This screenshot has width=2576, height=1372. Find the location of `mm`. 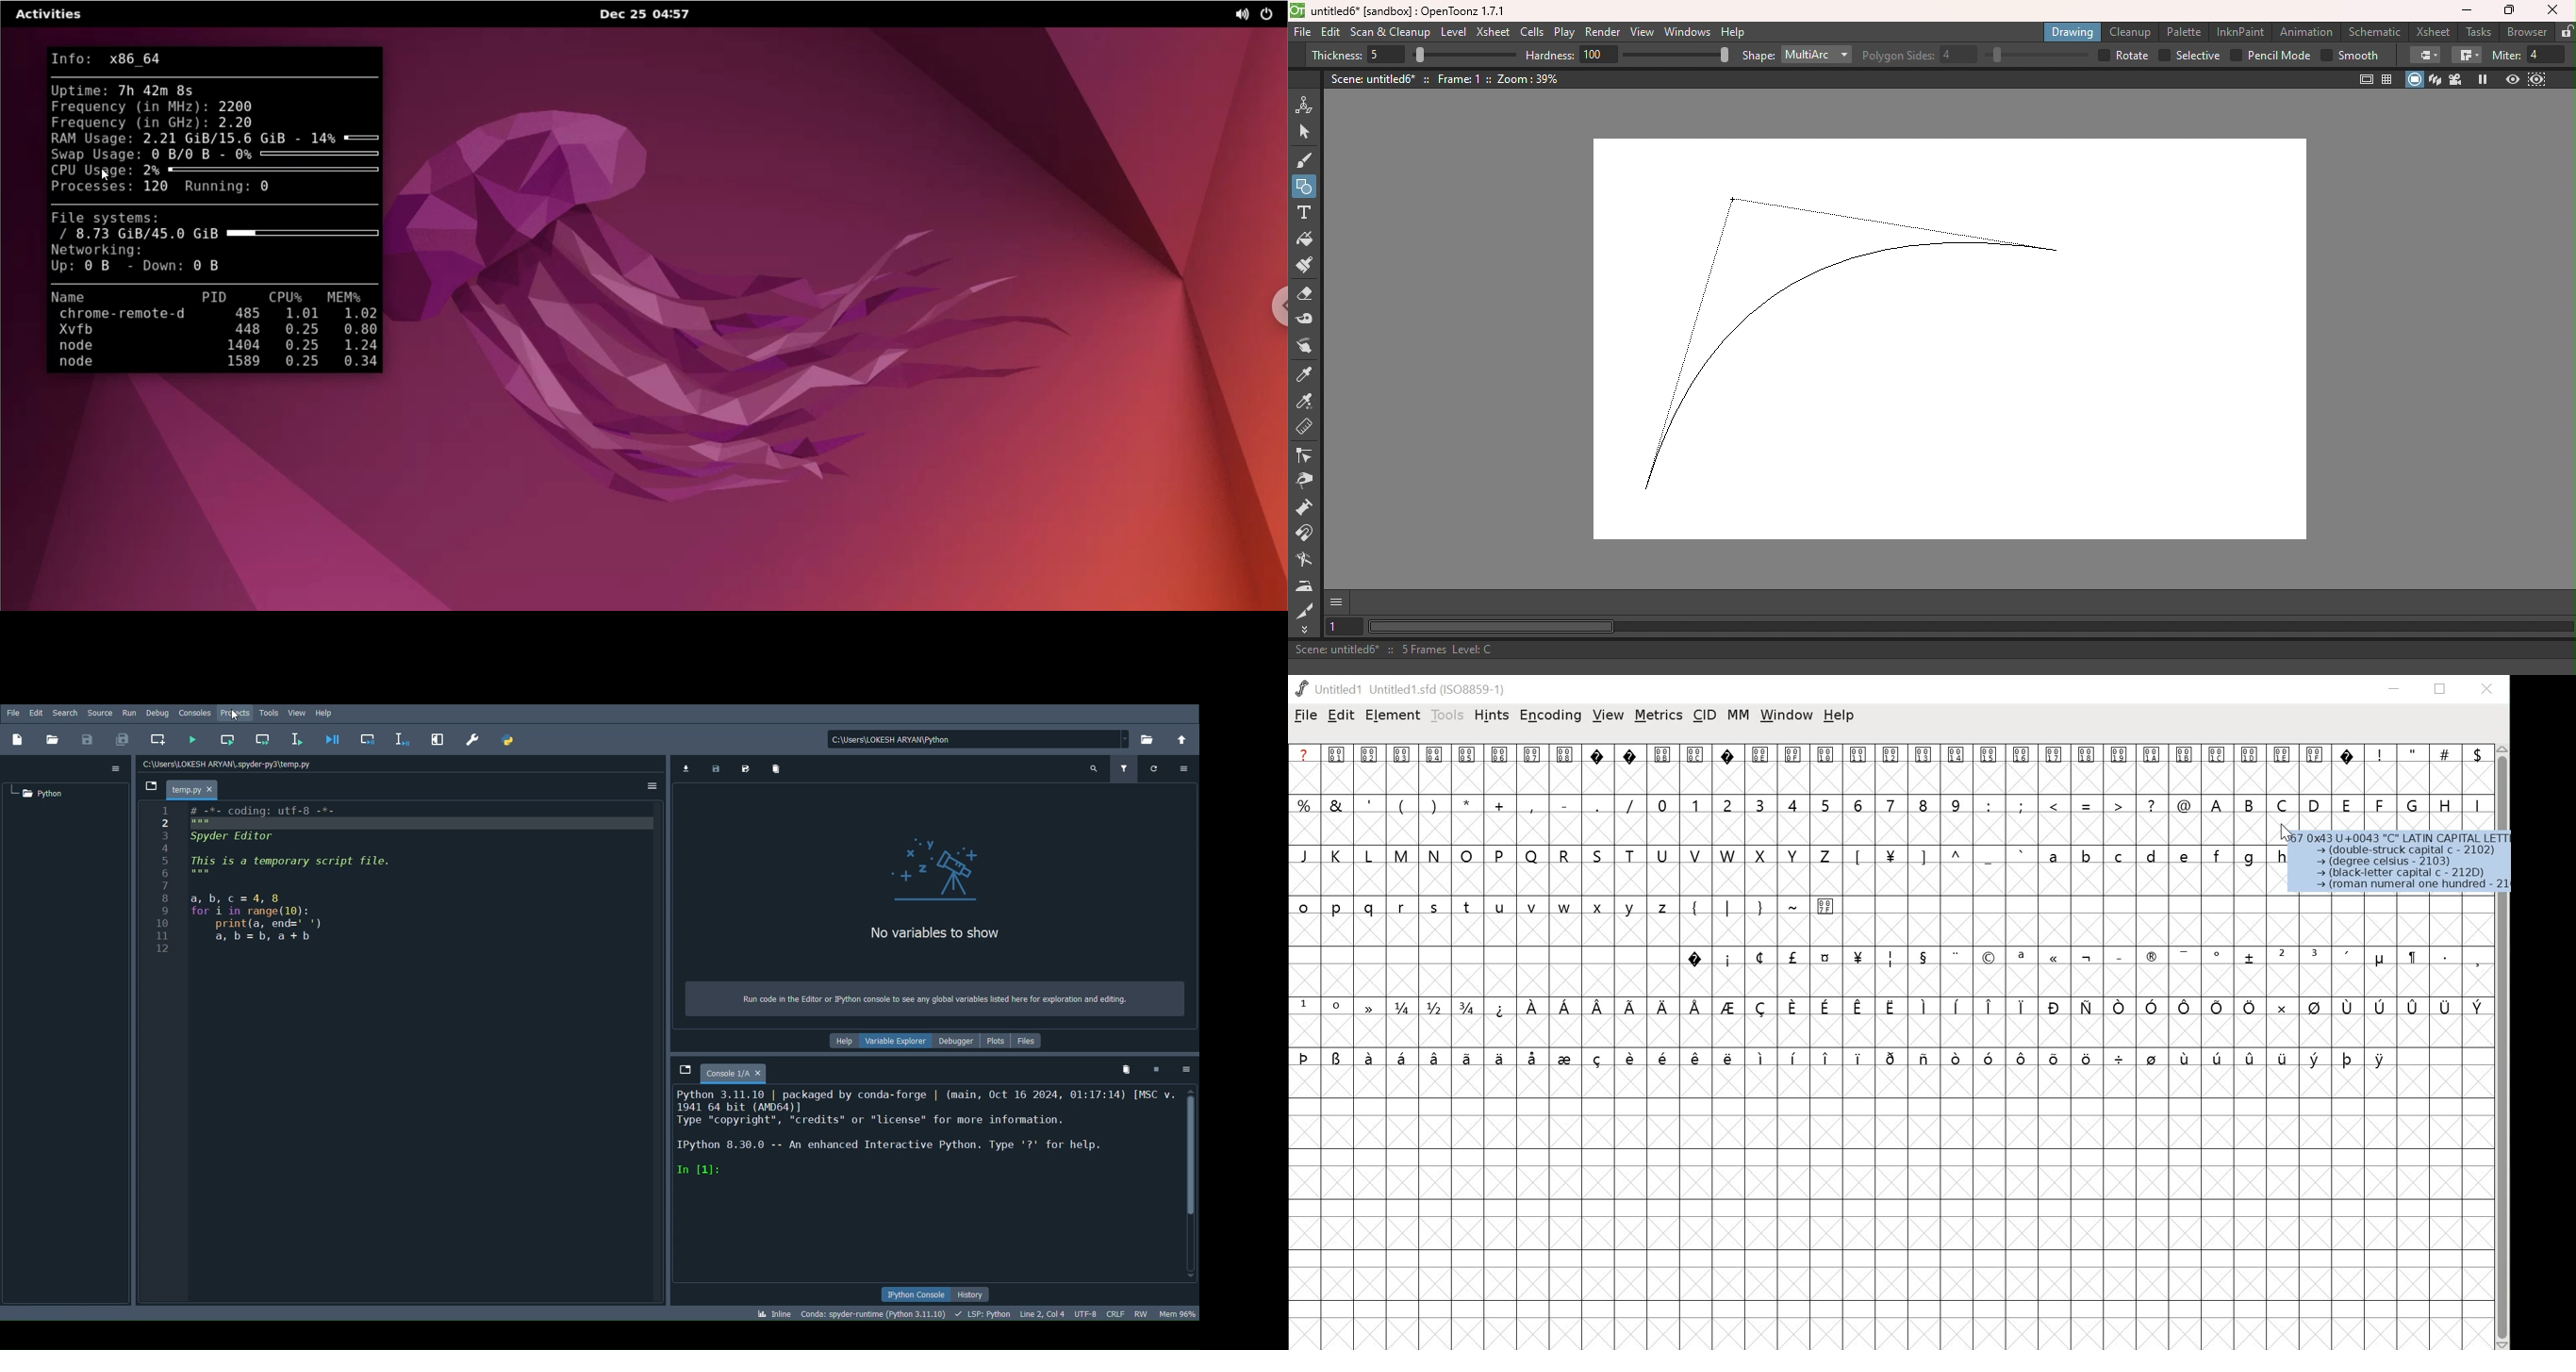

mm is located at coordinates (1737, 716).